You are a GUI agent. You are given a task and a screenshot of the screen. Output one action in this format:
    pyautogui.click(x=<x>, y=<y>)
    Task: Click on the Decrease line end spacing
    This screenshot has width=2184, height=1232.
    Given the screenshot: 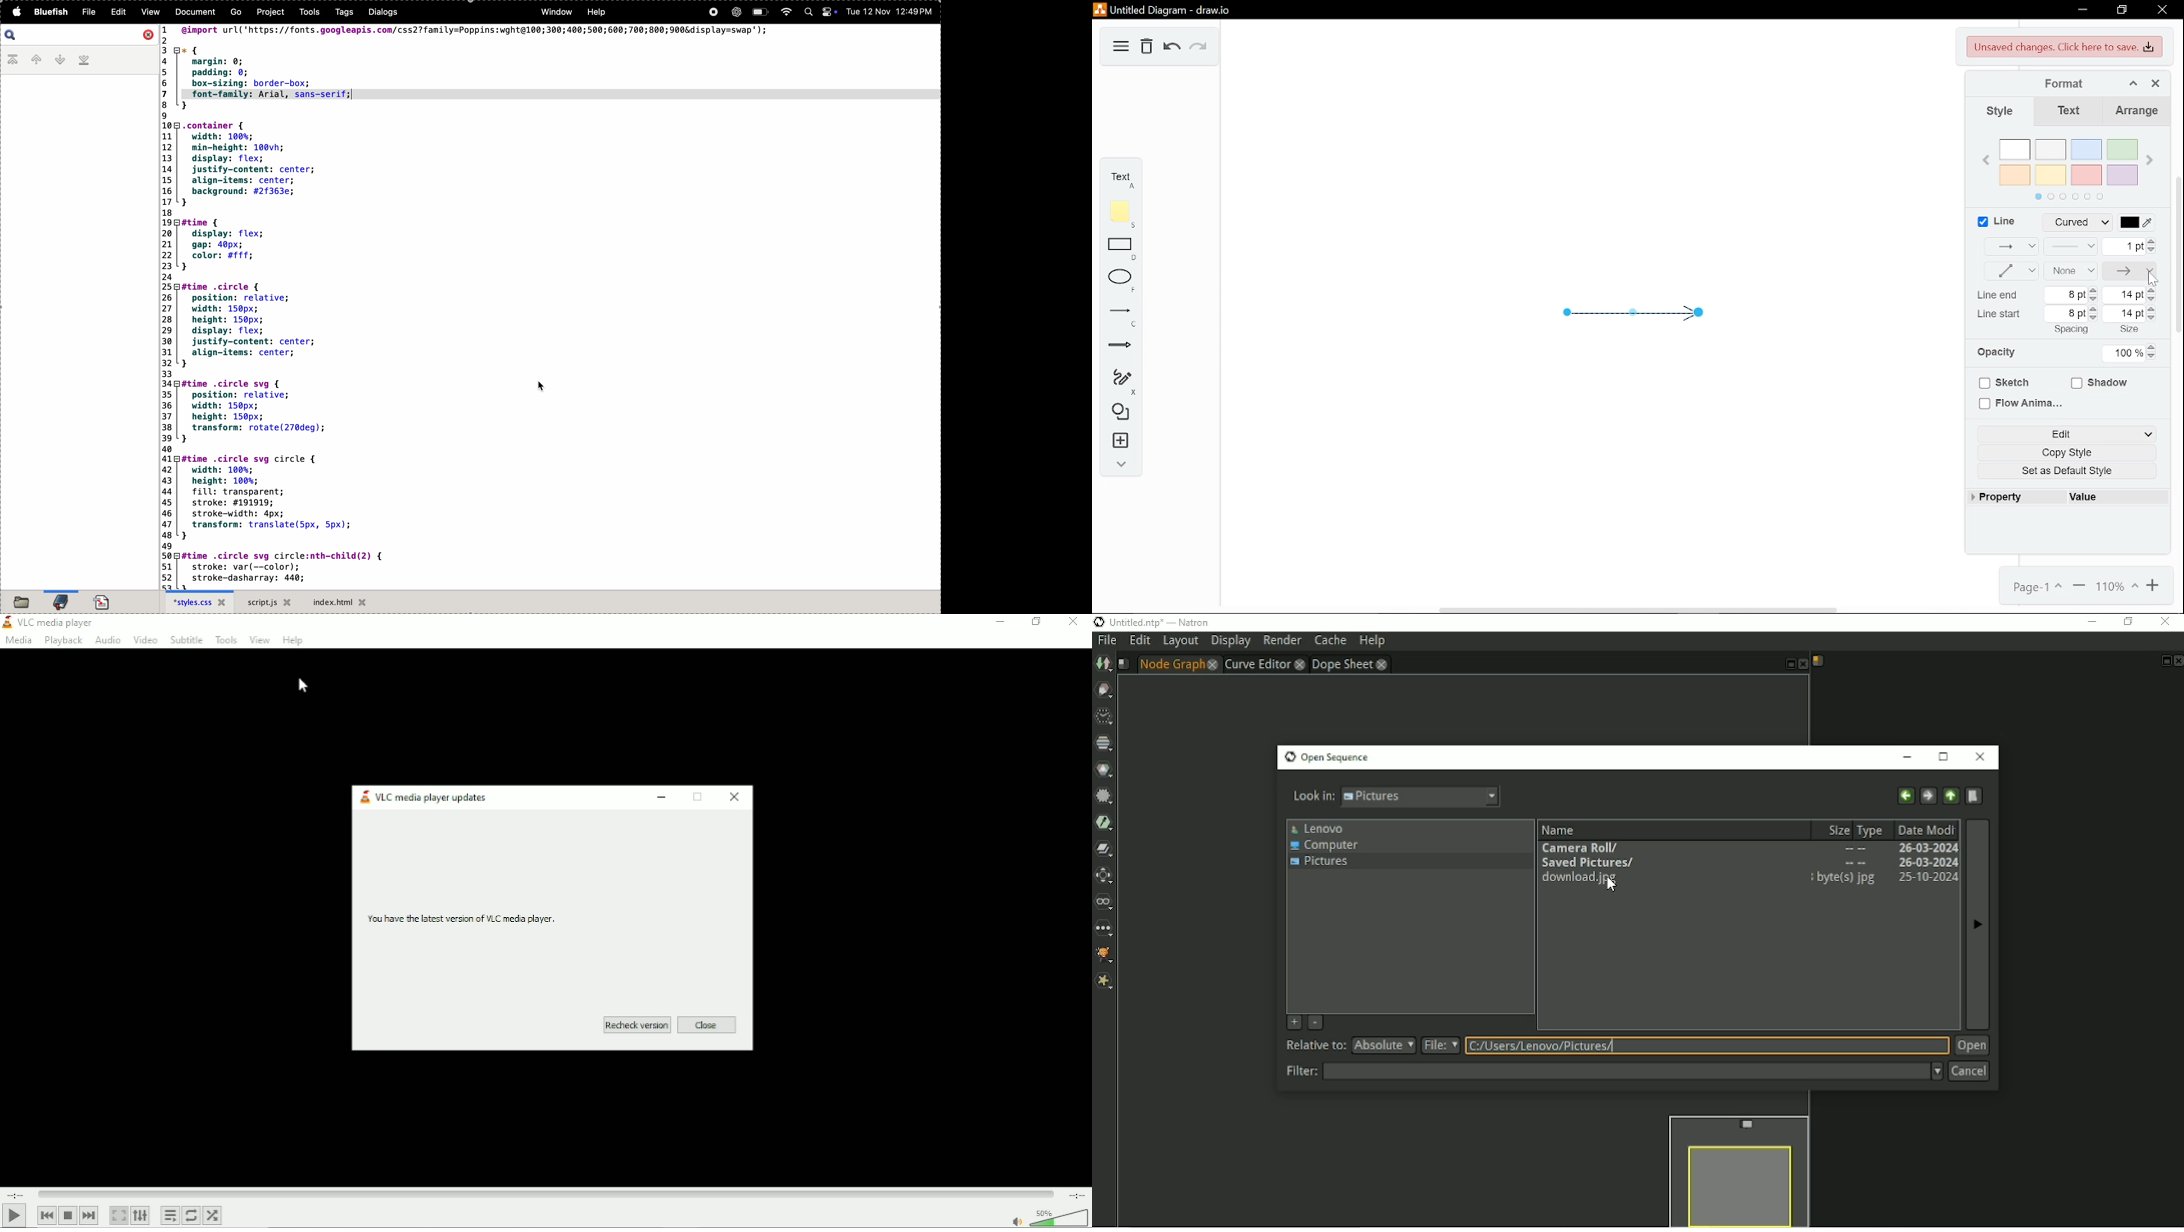 What is the action you would take?
    pyautogui.click(x=2097, y=300)
    